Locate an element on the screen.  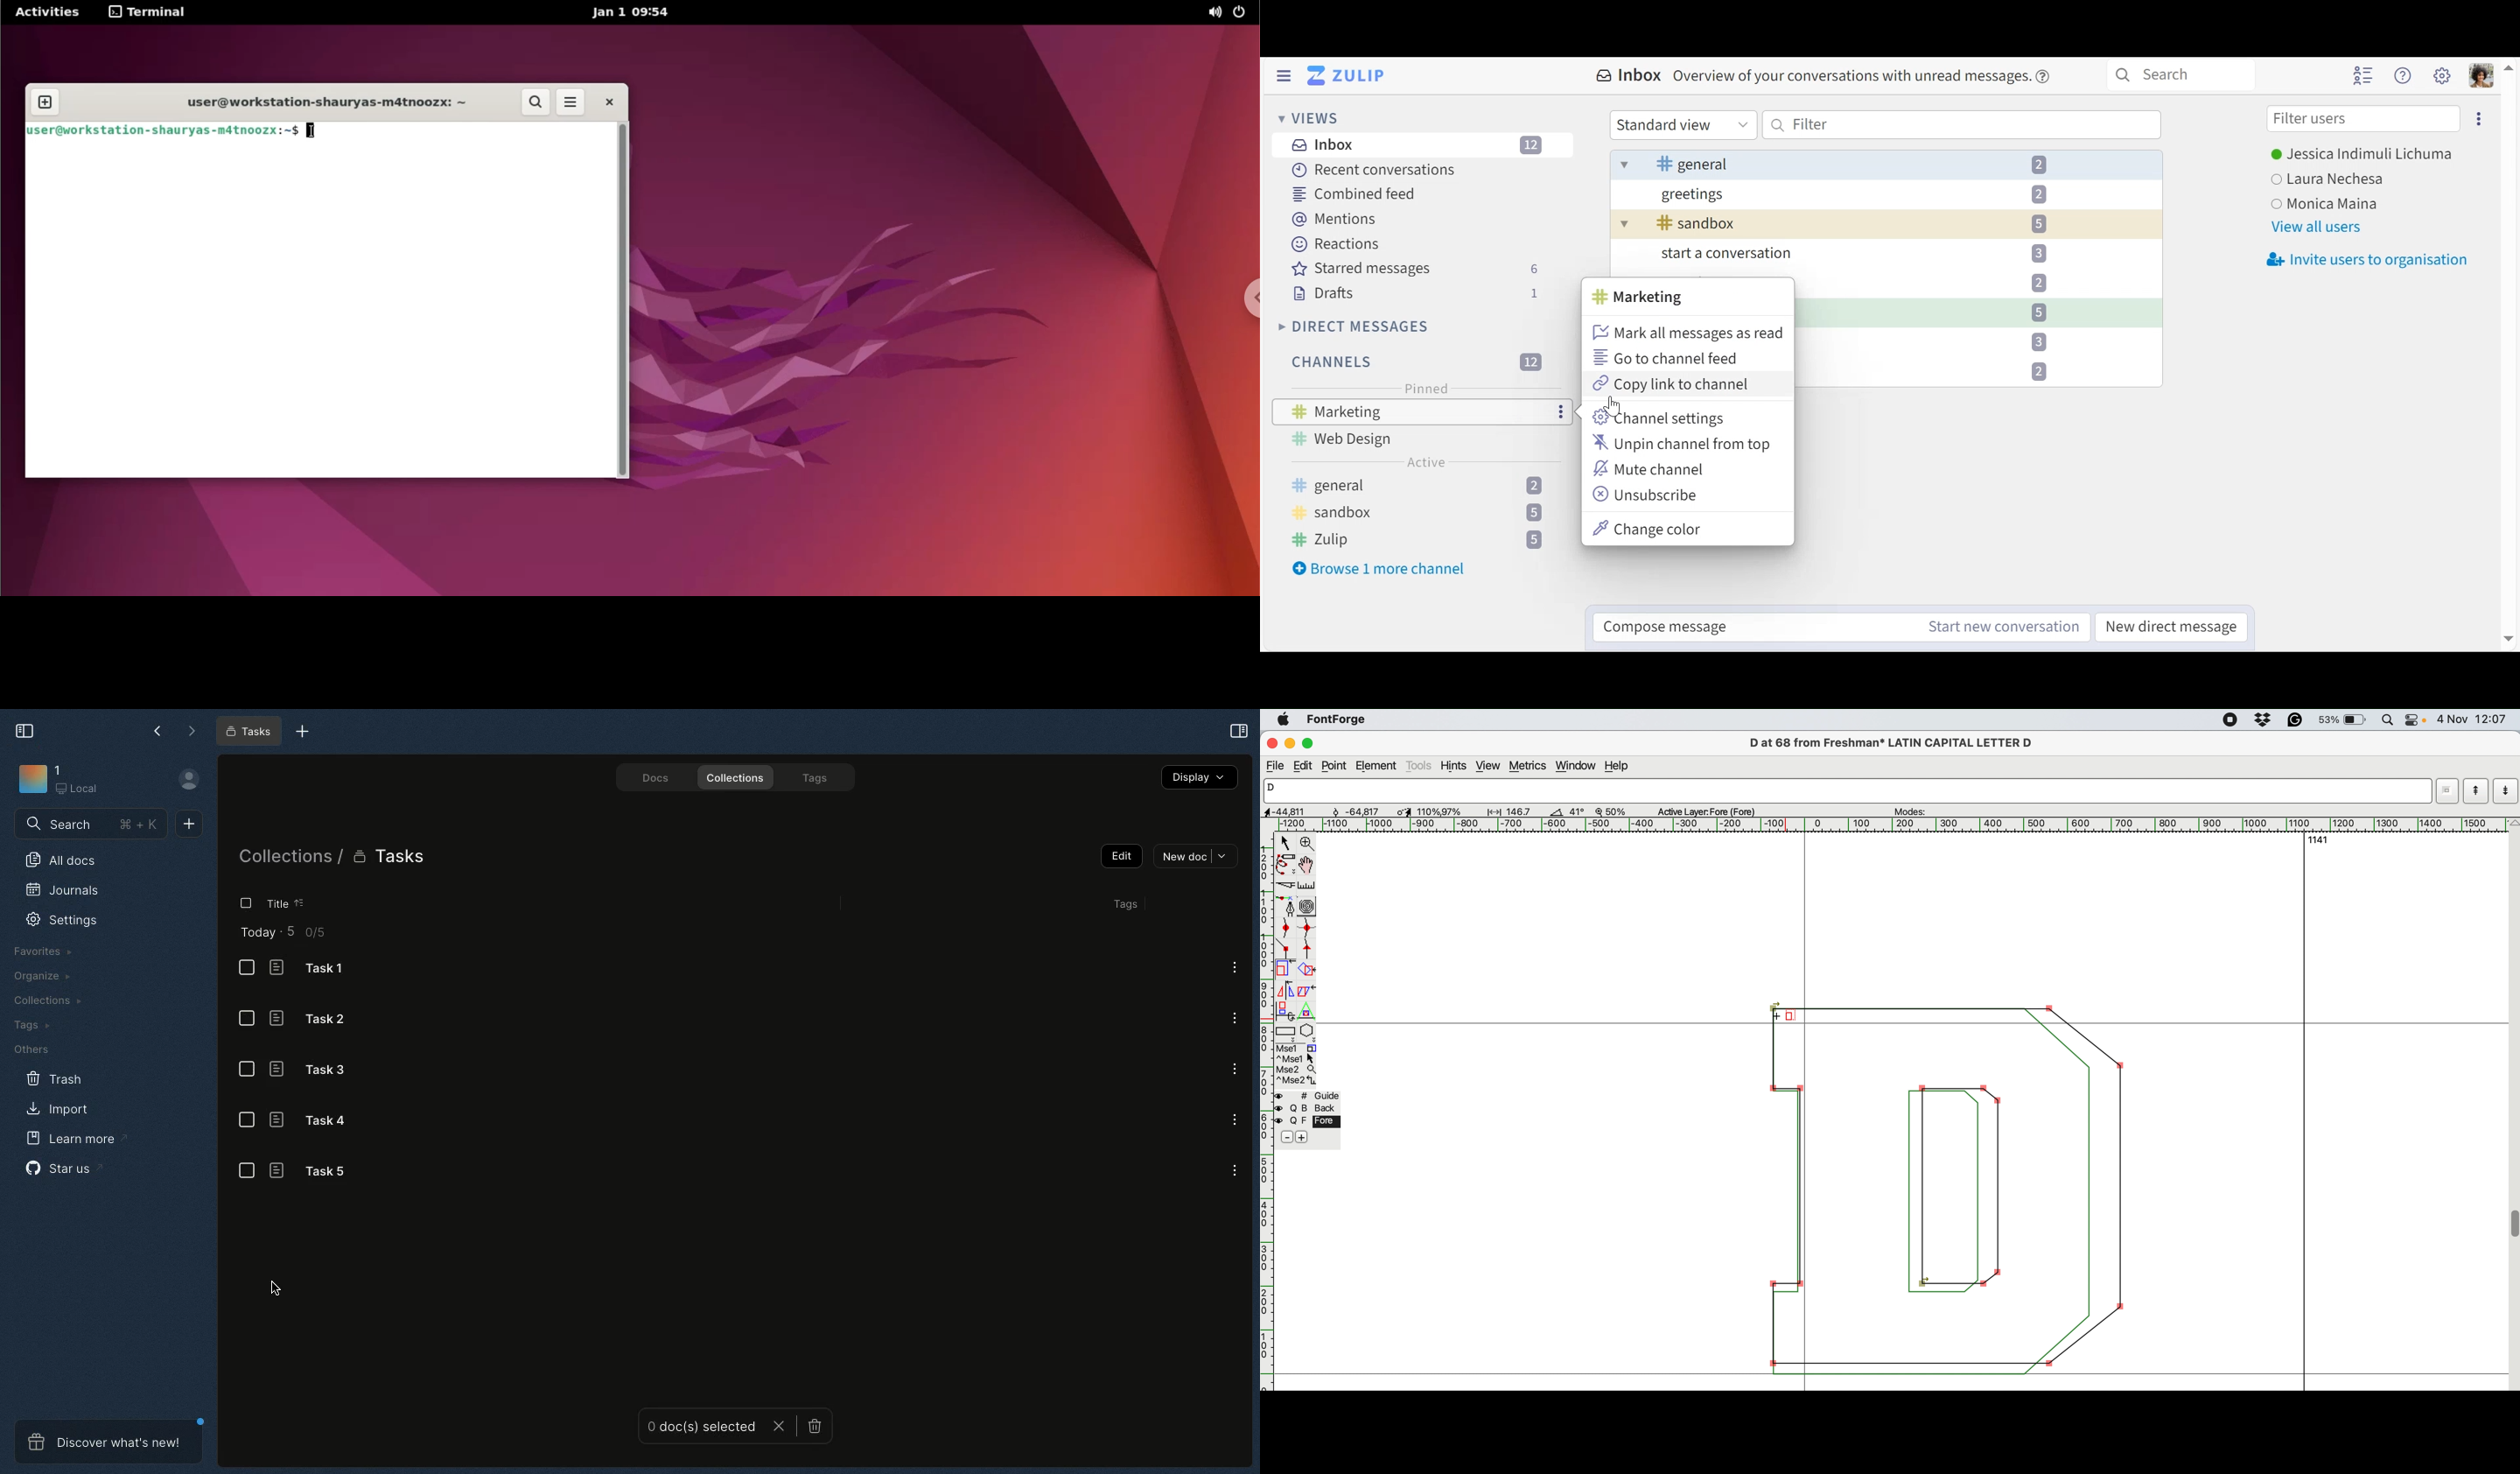
greetings is located at coordinates (1870, 198).